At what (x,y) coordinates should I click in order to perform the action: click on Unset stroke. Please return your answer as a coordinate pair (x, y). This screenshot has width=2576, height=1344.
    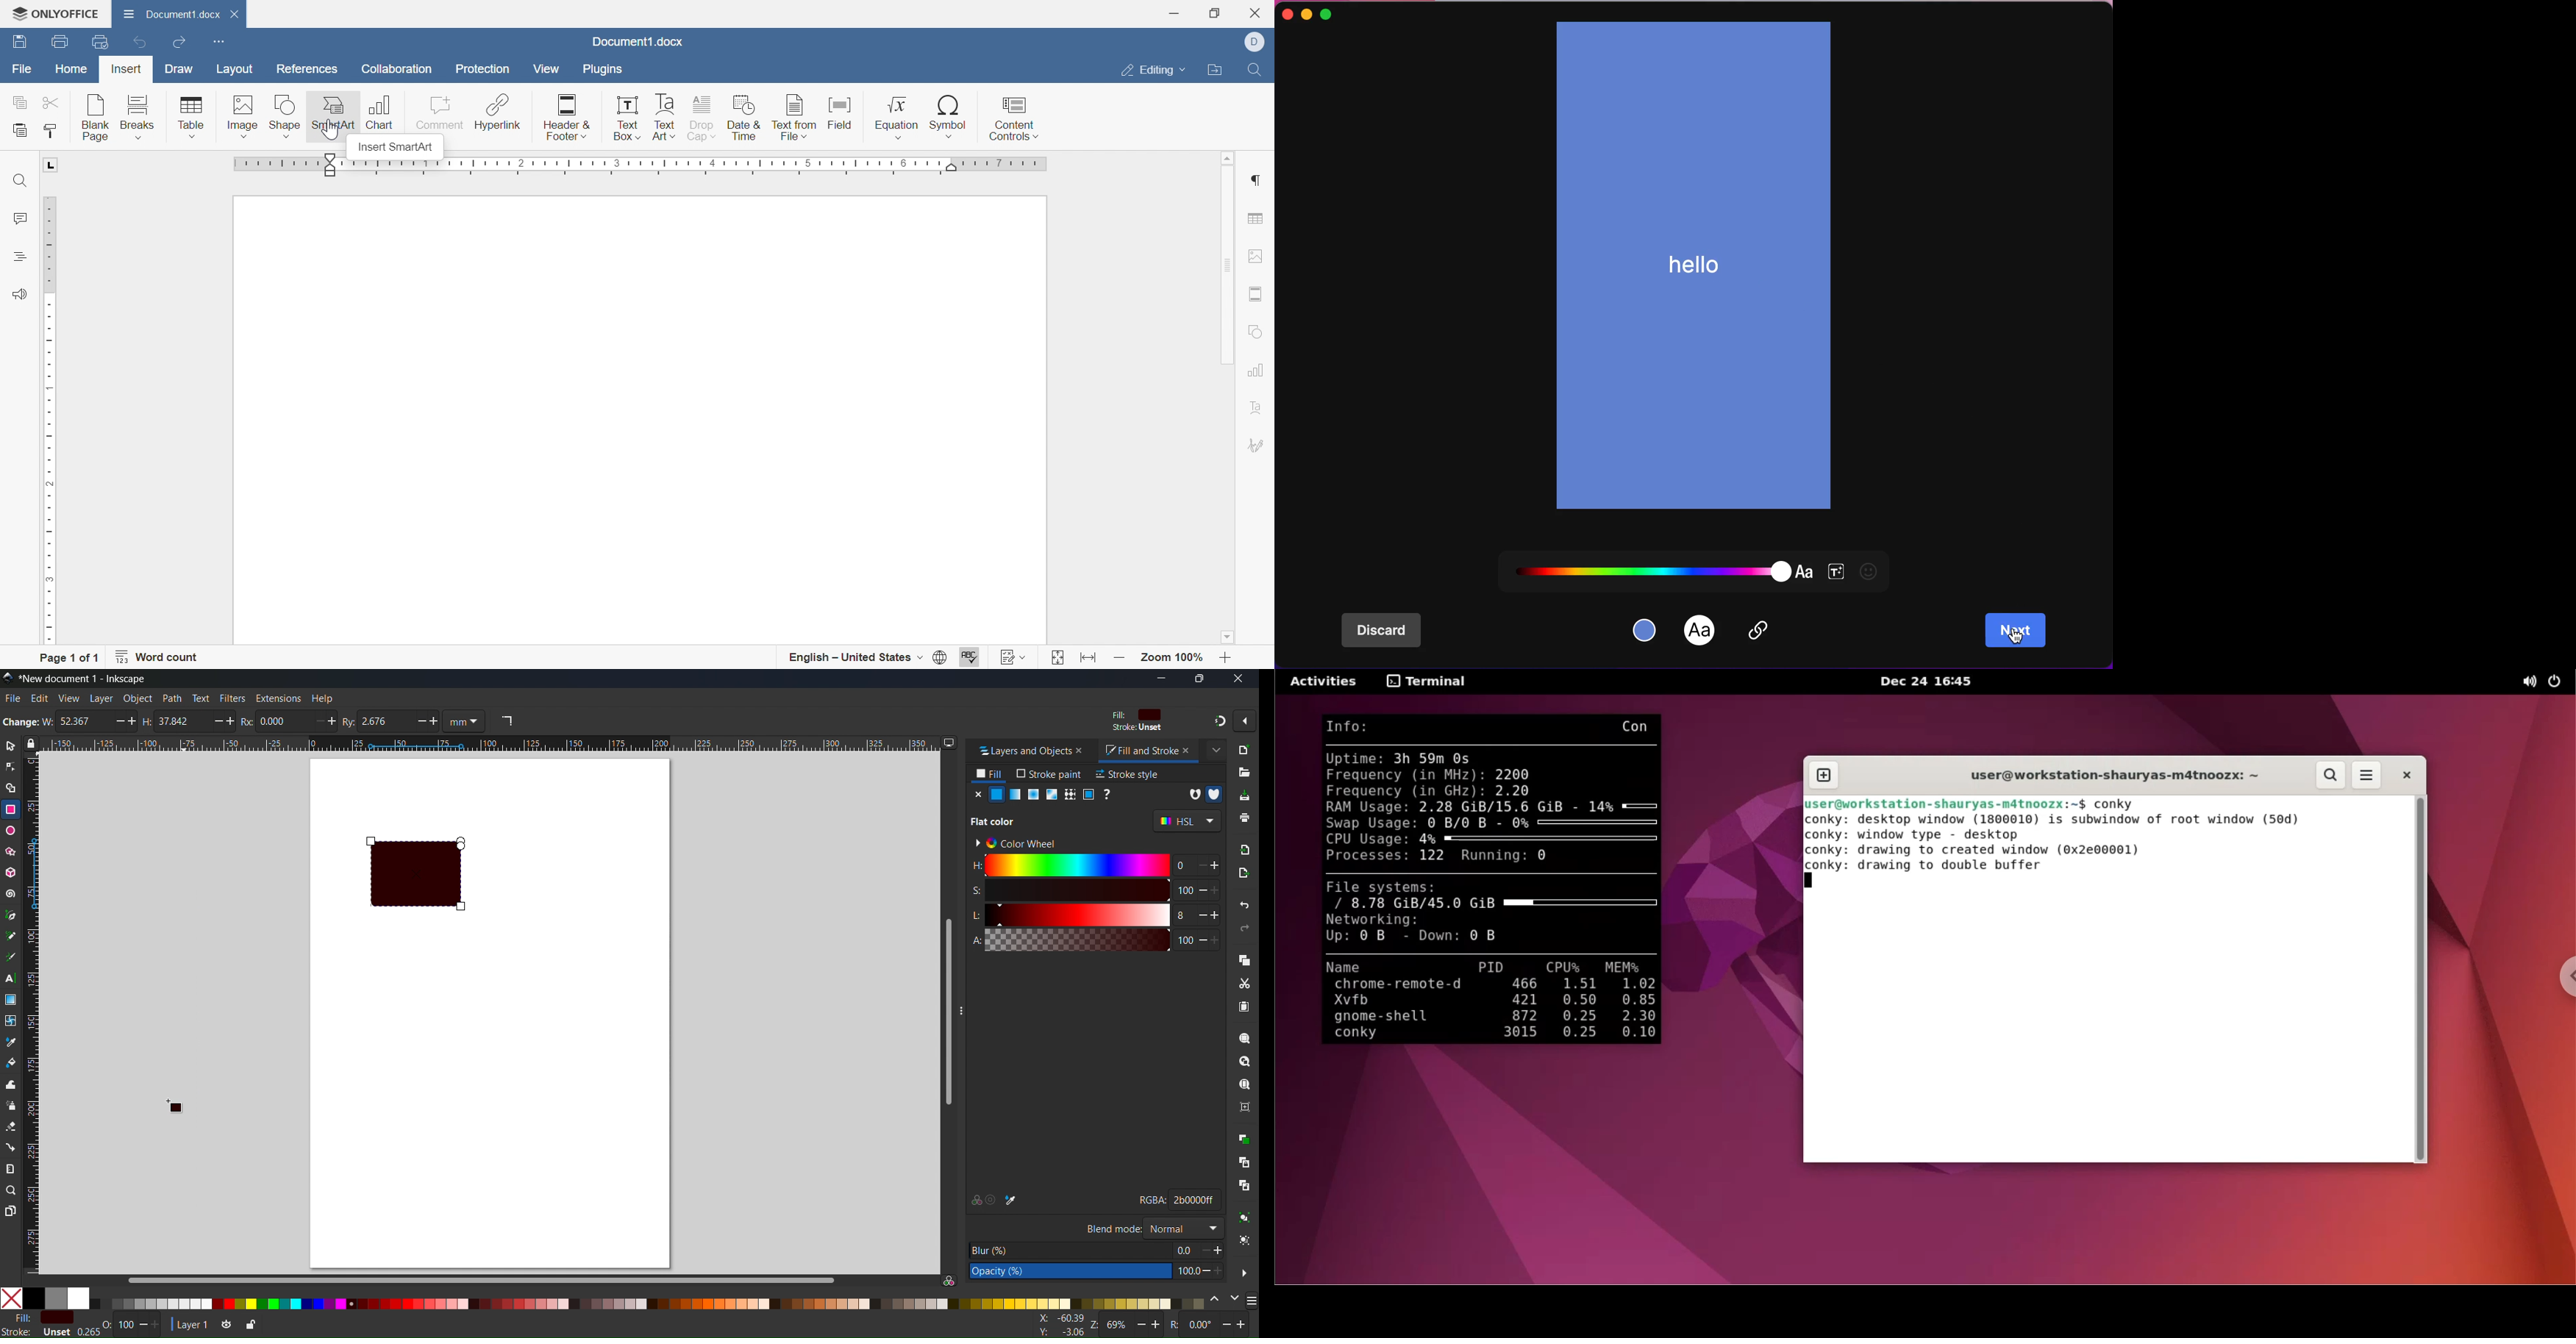
    Looking at the image, I should click on (56, 1332).